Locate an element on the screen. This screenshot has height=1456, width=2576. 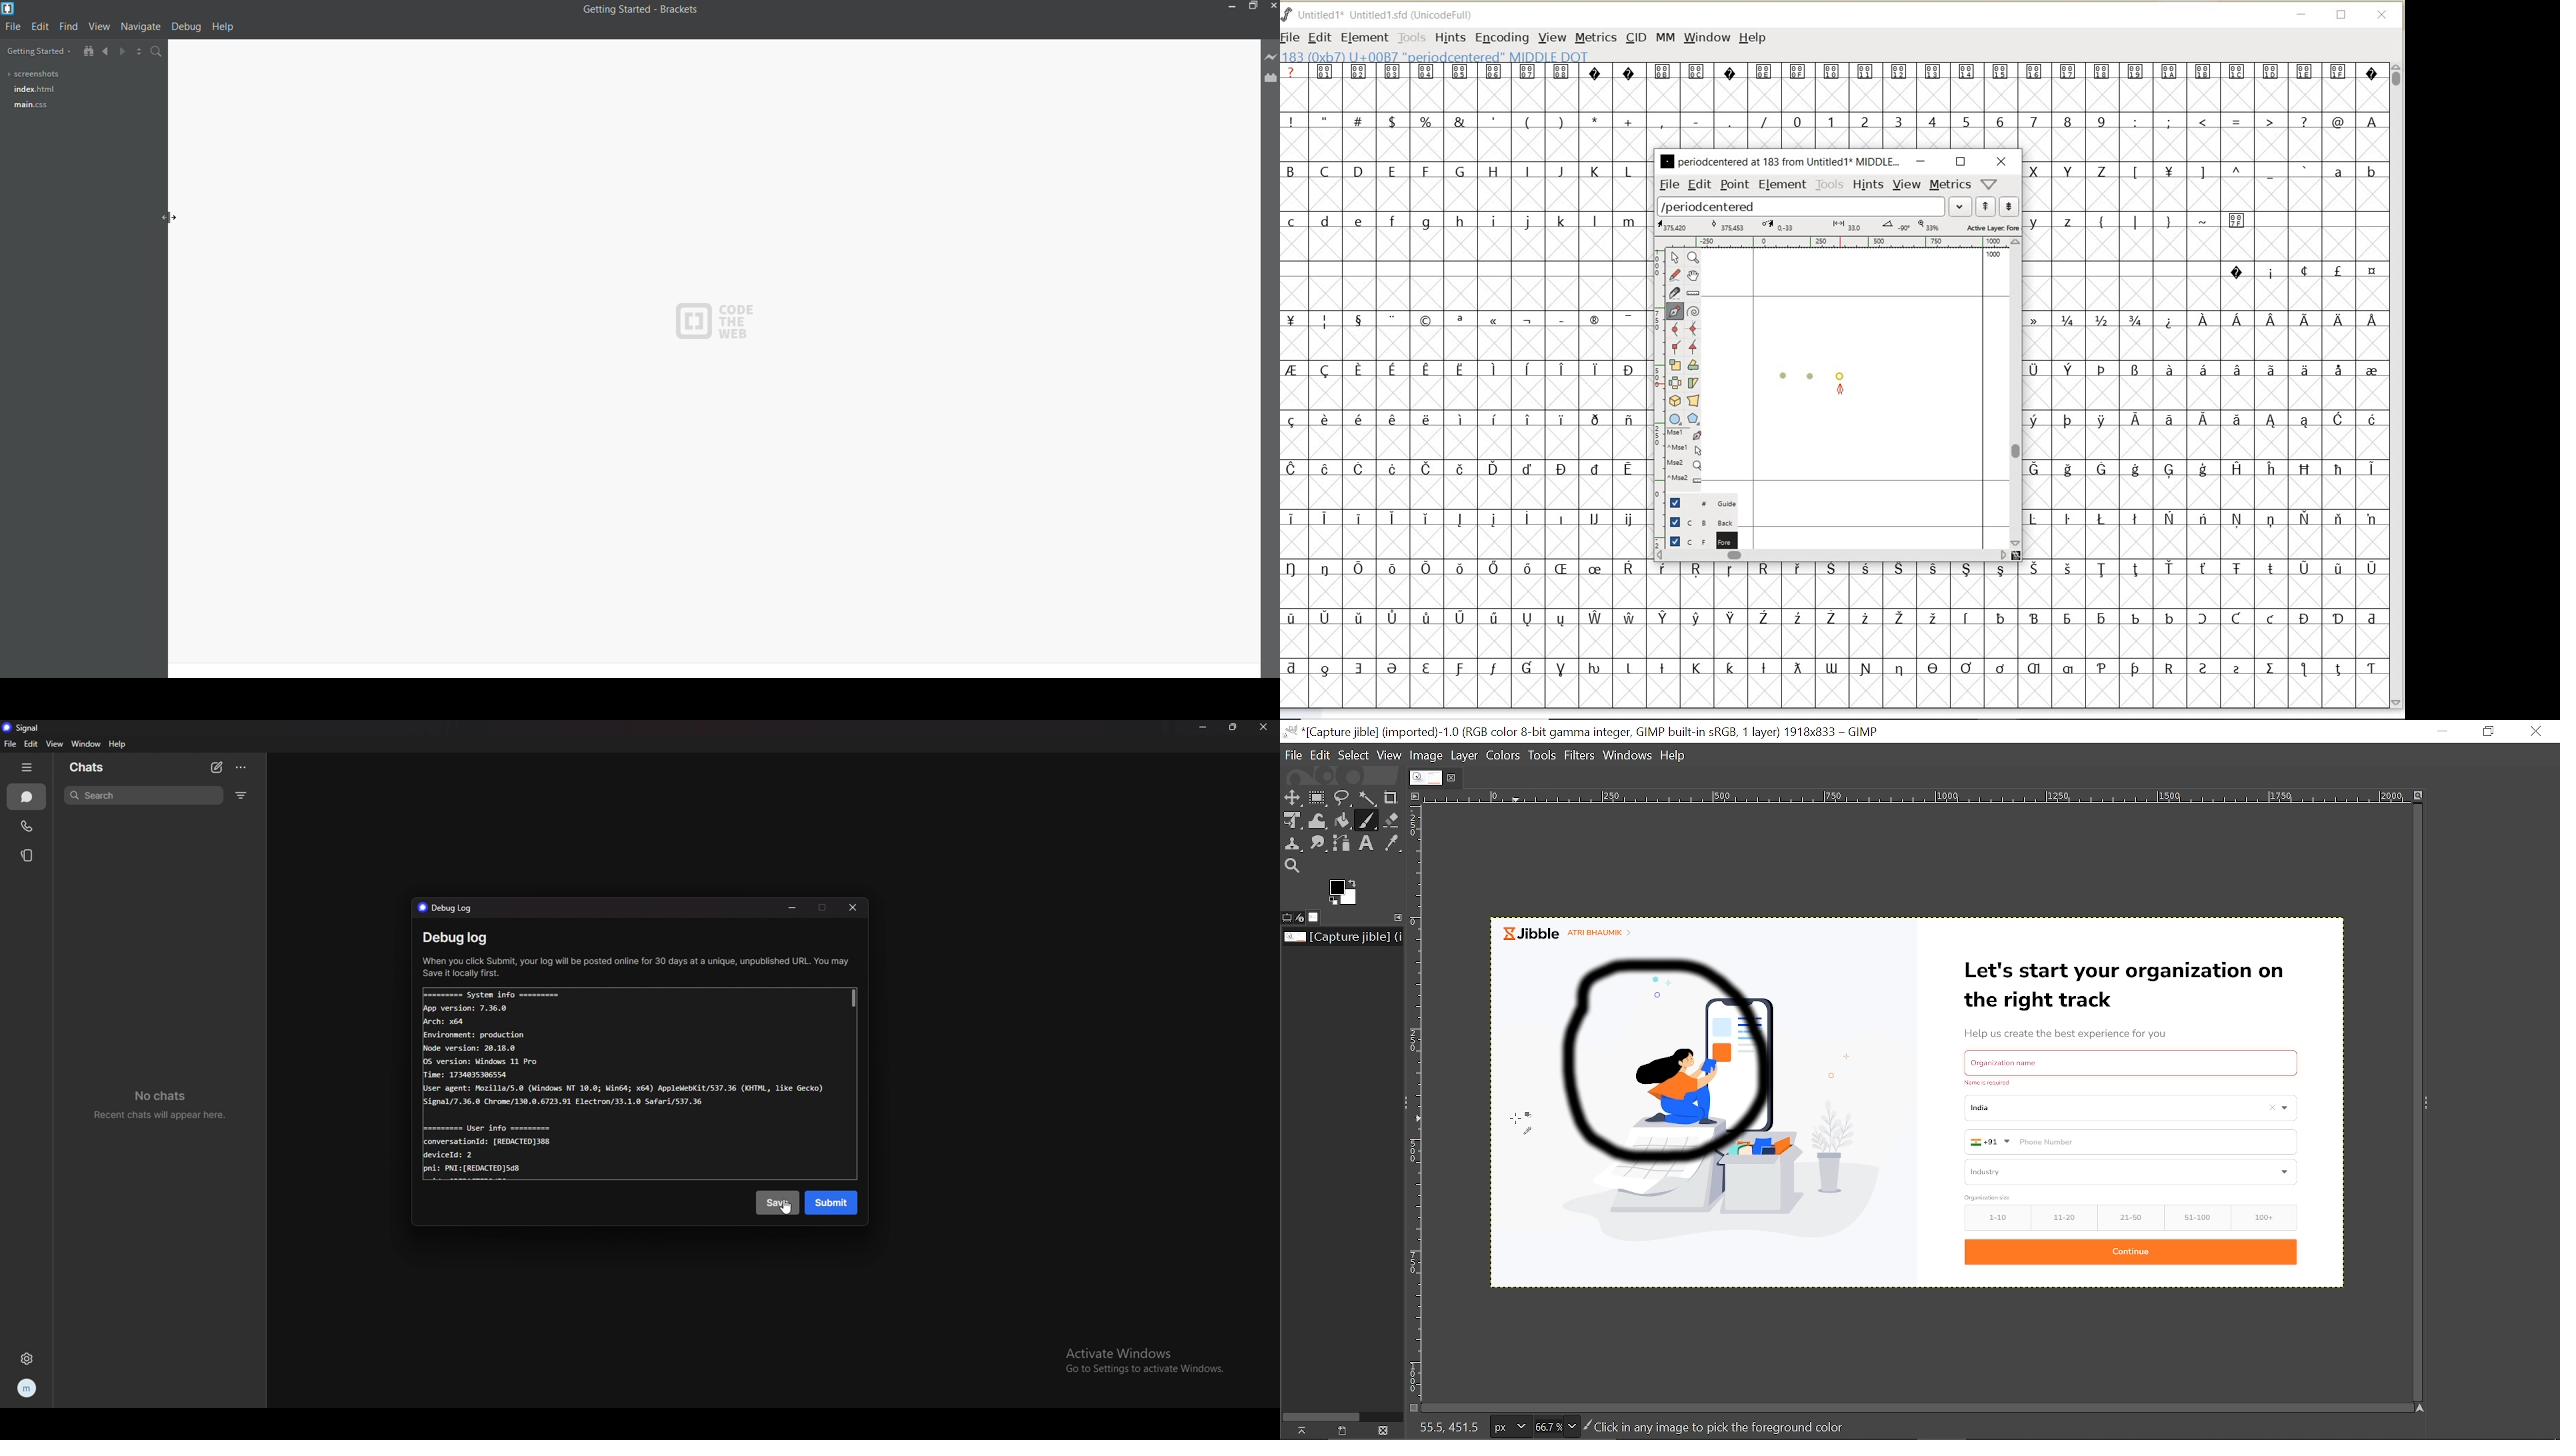
Minimize is located at coordinates (2442, 730).